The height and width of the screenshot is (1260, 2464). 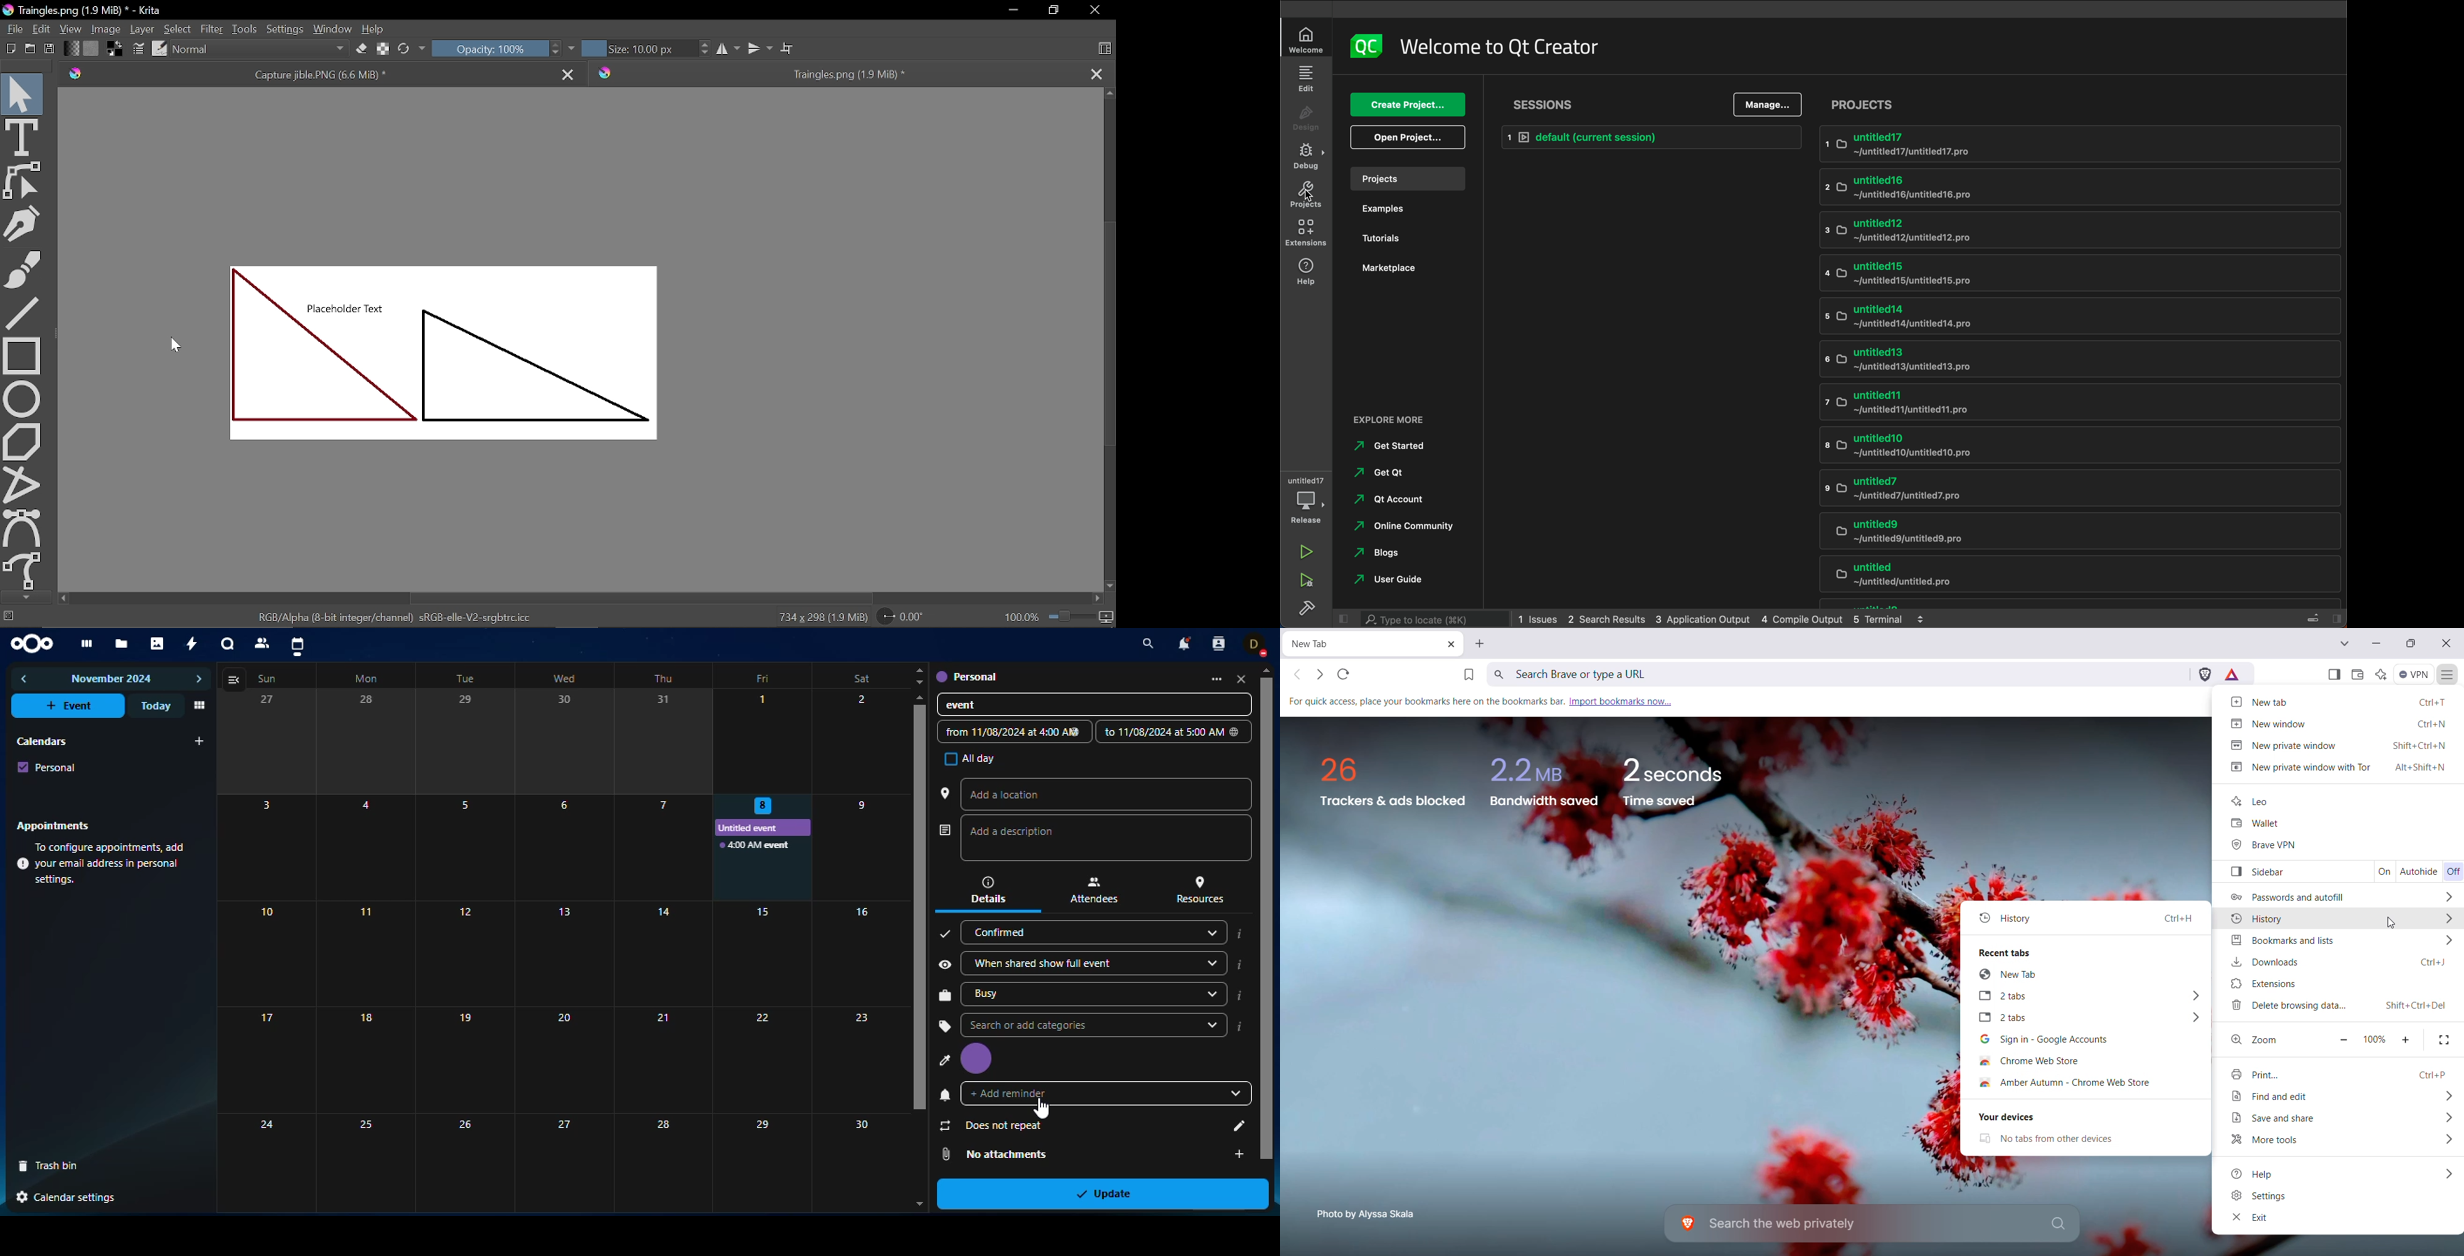 What do you see at coordinates (945, 1154) in the screenshot?
I see `attach` at bounding box center [945, 1154].